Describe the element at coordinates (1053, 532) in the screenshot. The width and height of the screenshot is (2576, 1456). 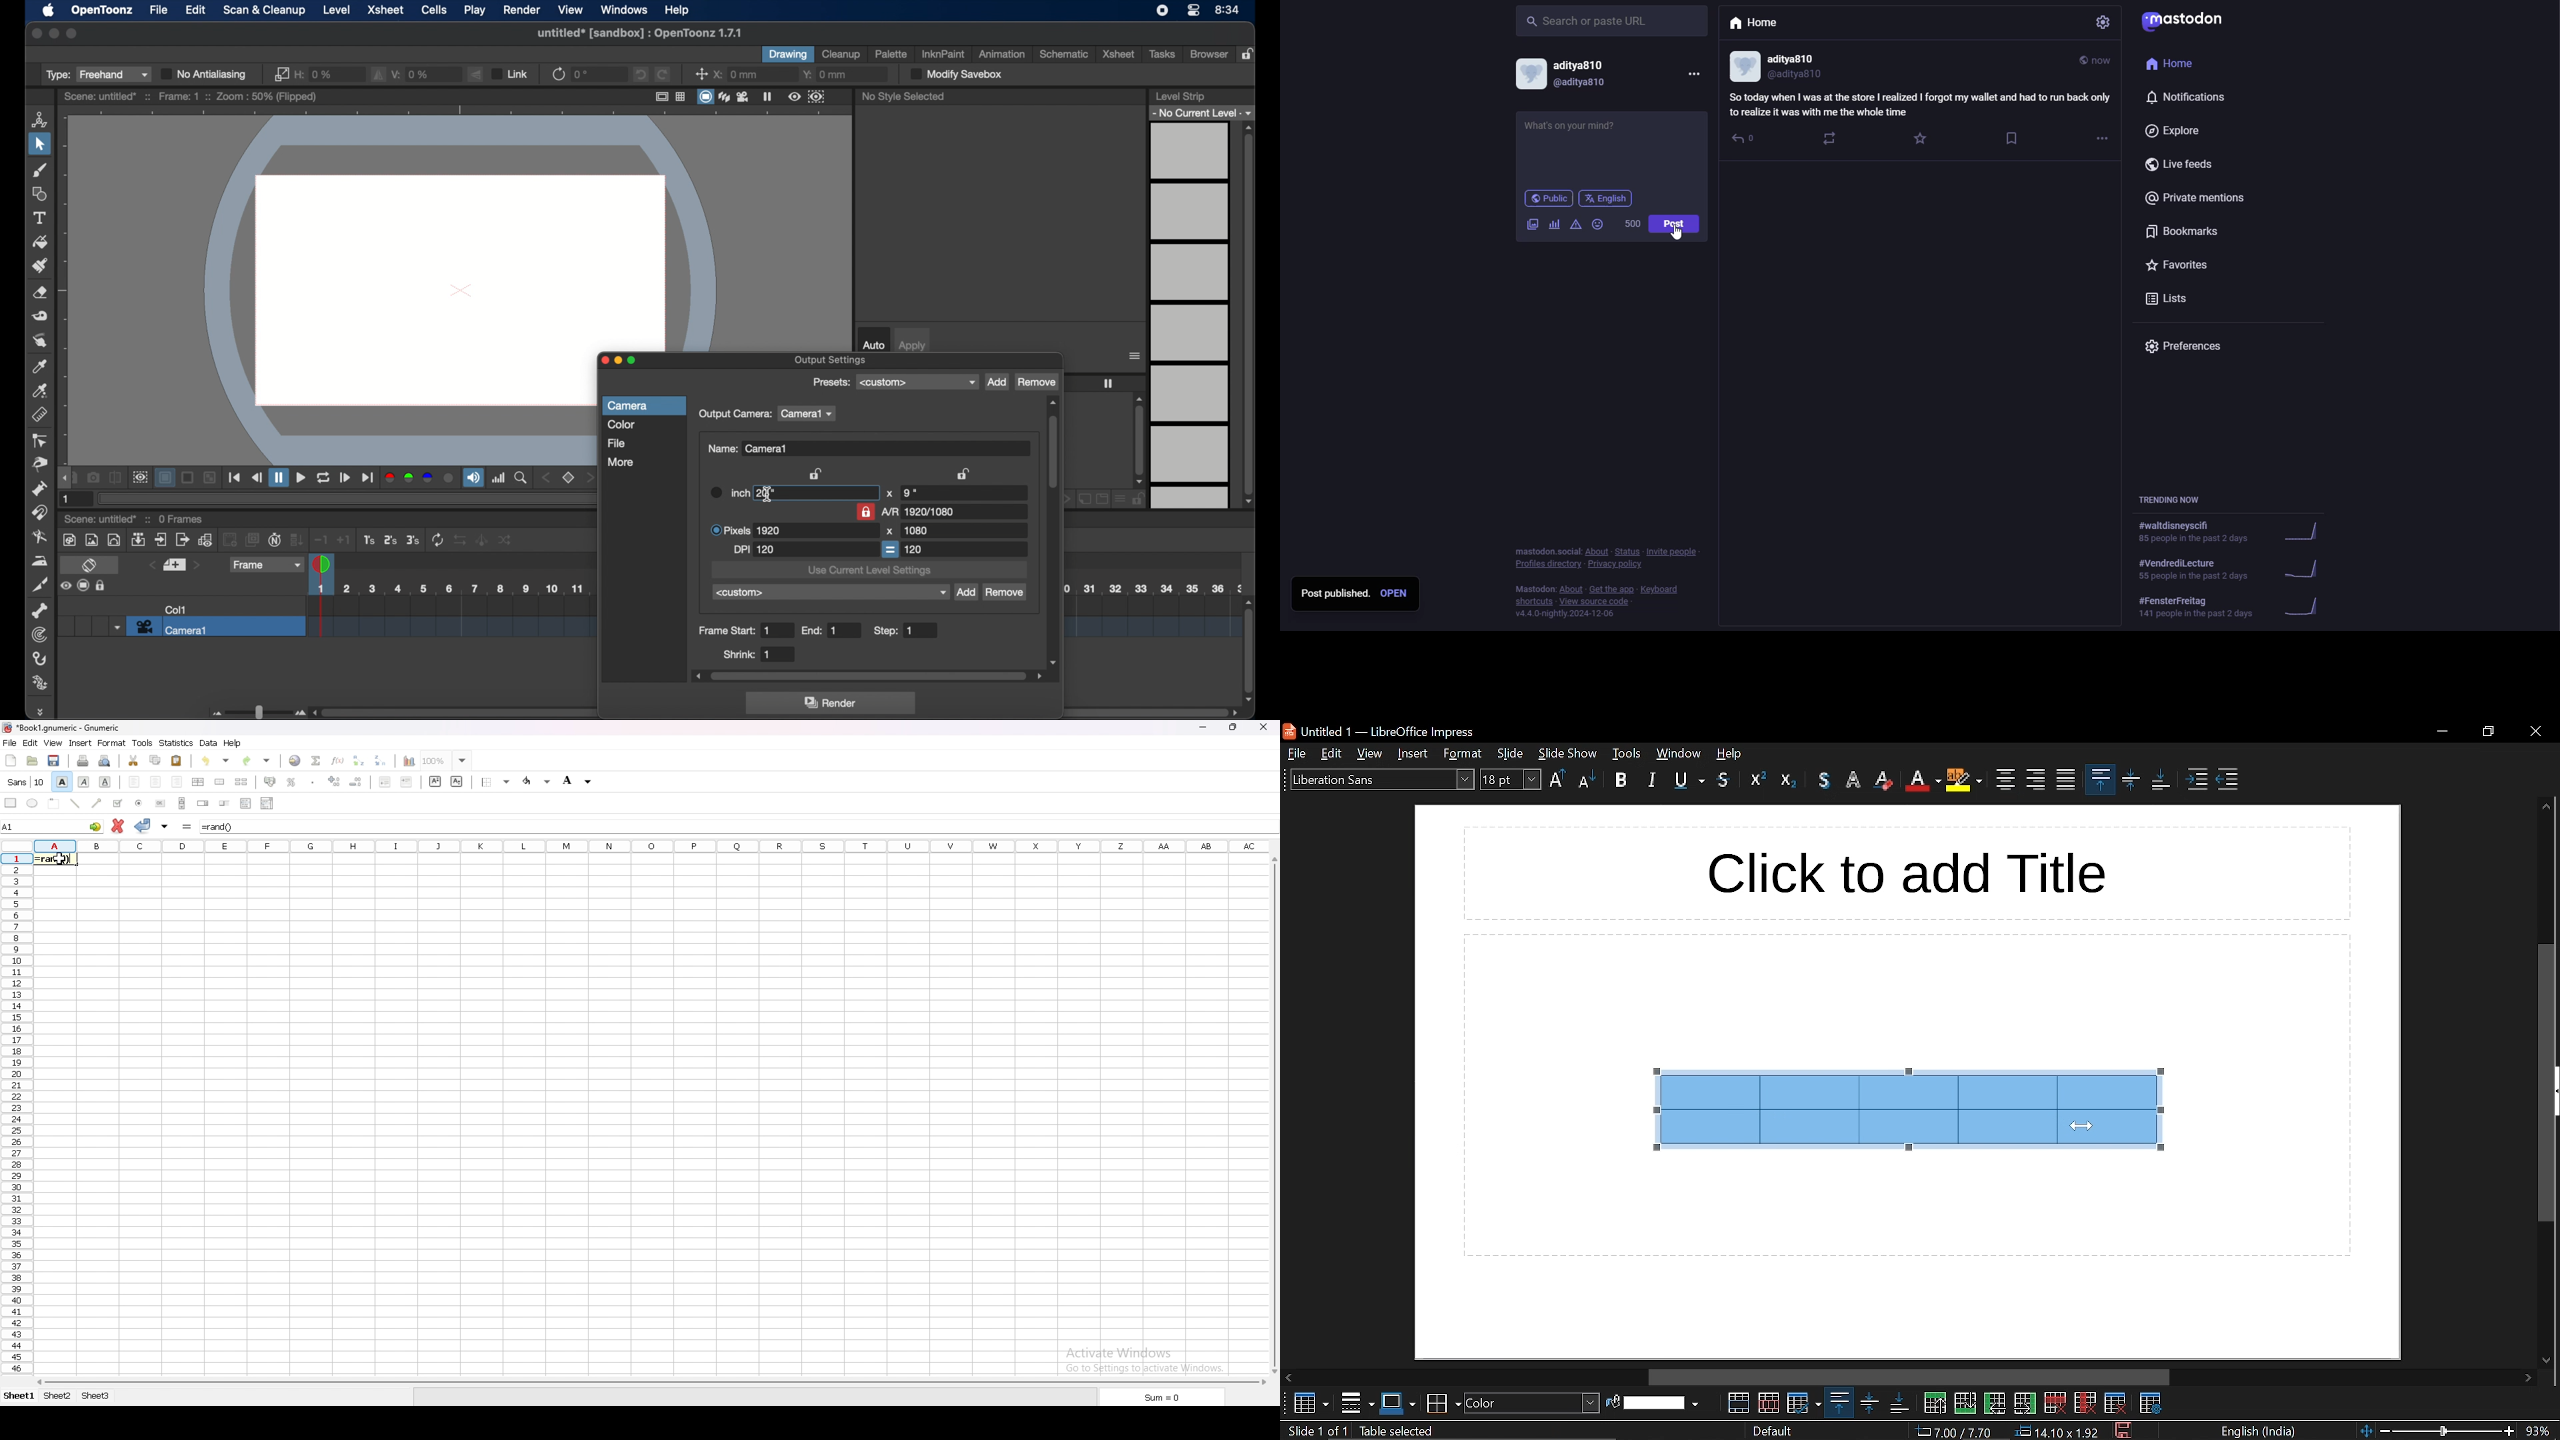
I see `scroll box` at that location.